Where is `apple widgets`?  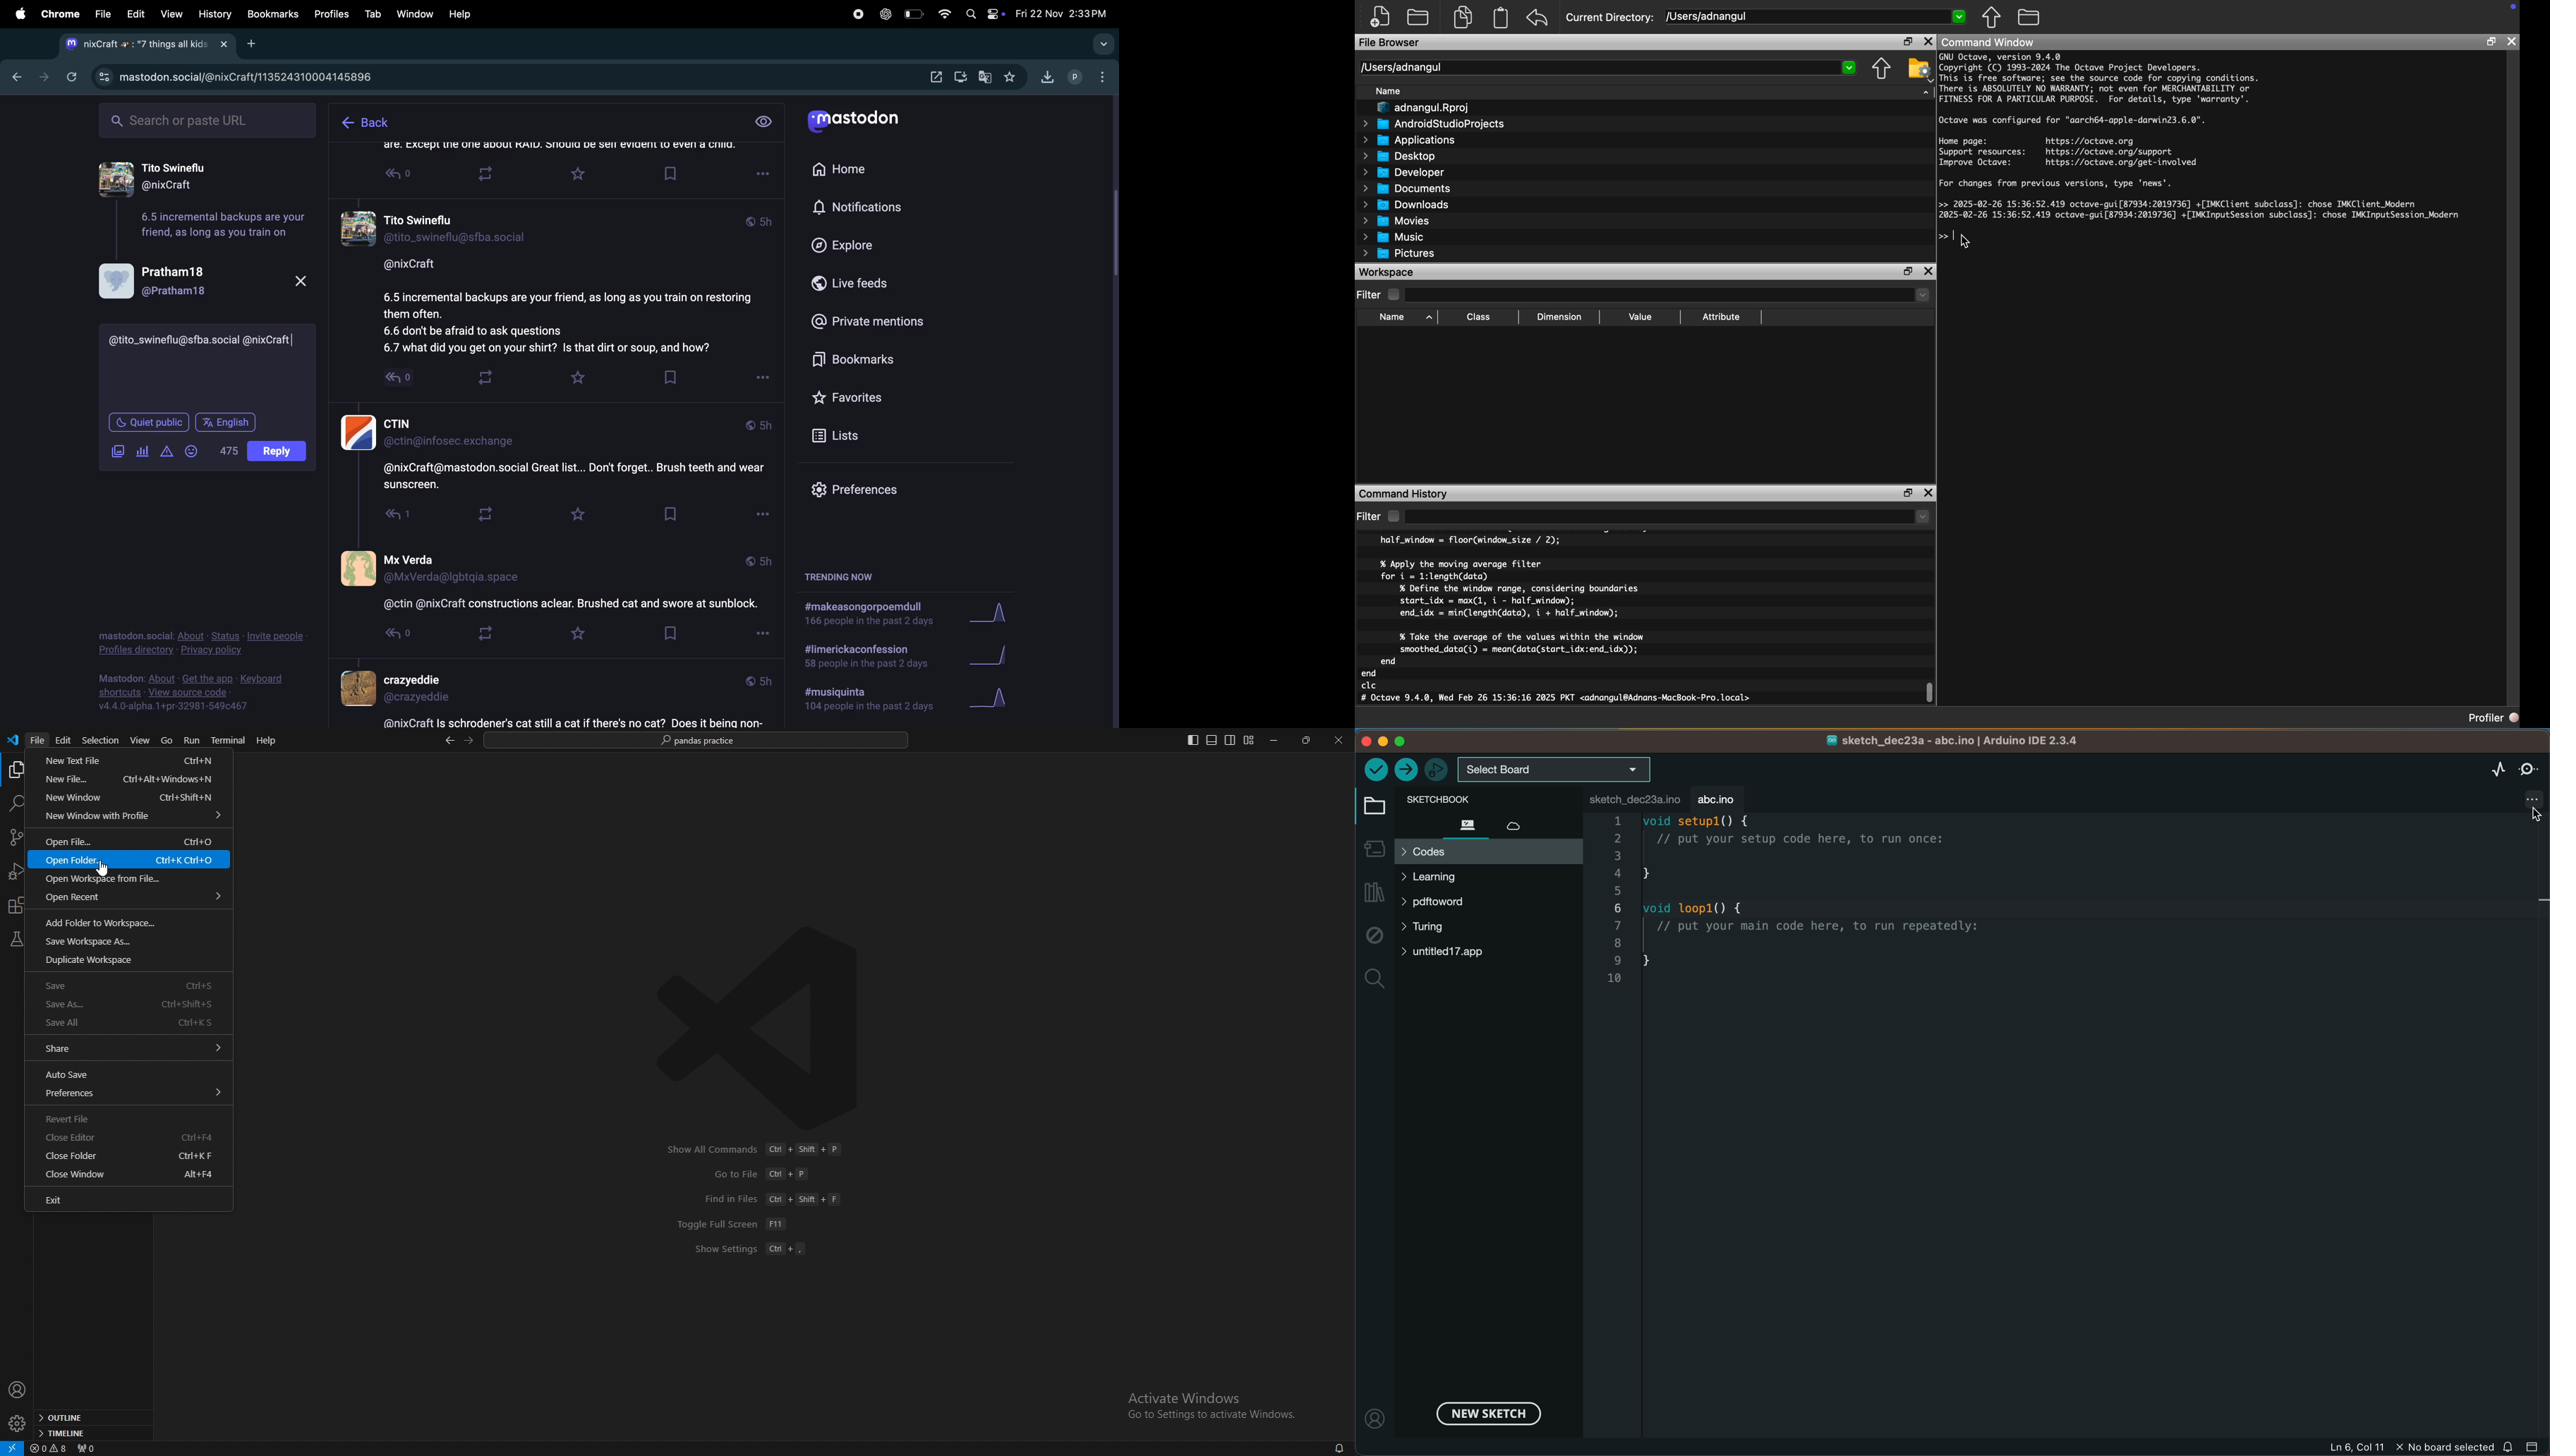 apple widgets is located at coordinates (986, 14).